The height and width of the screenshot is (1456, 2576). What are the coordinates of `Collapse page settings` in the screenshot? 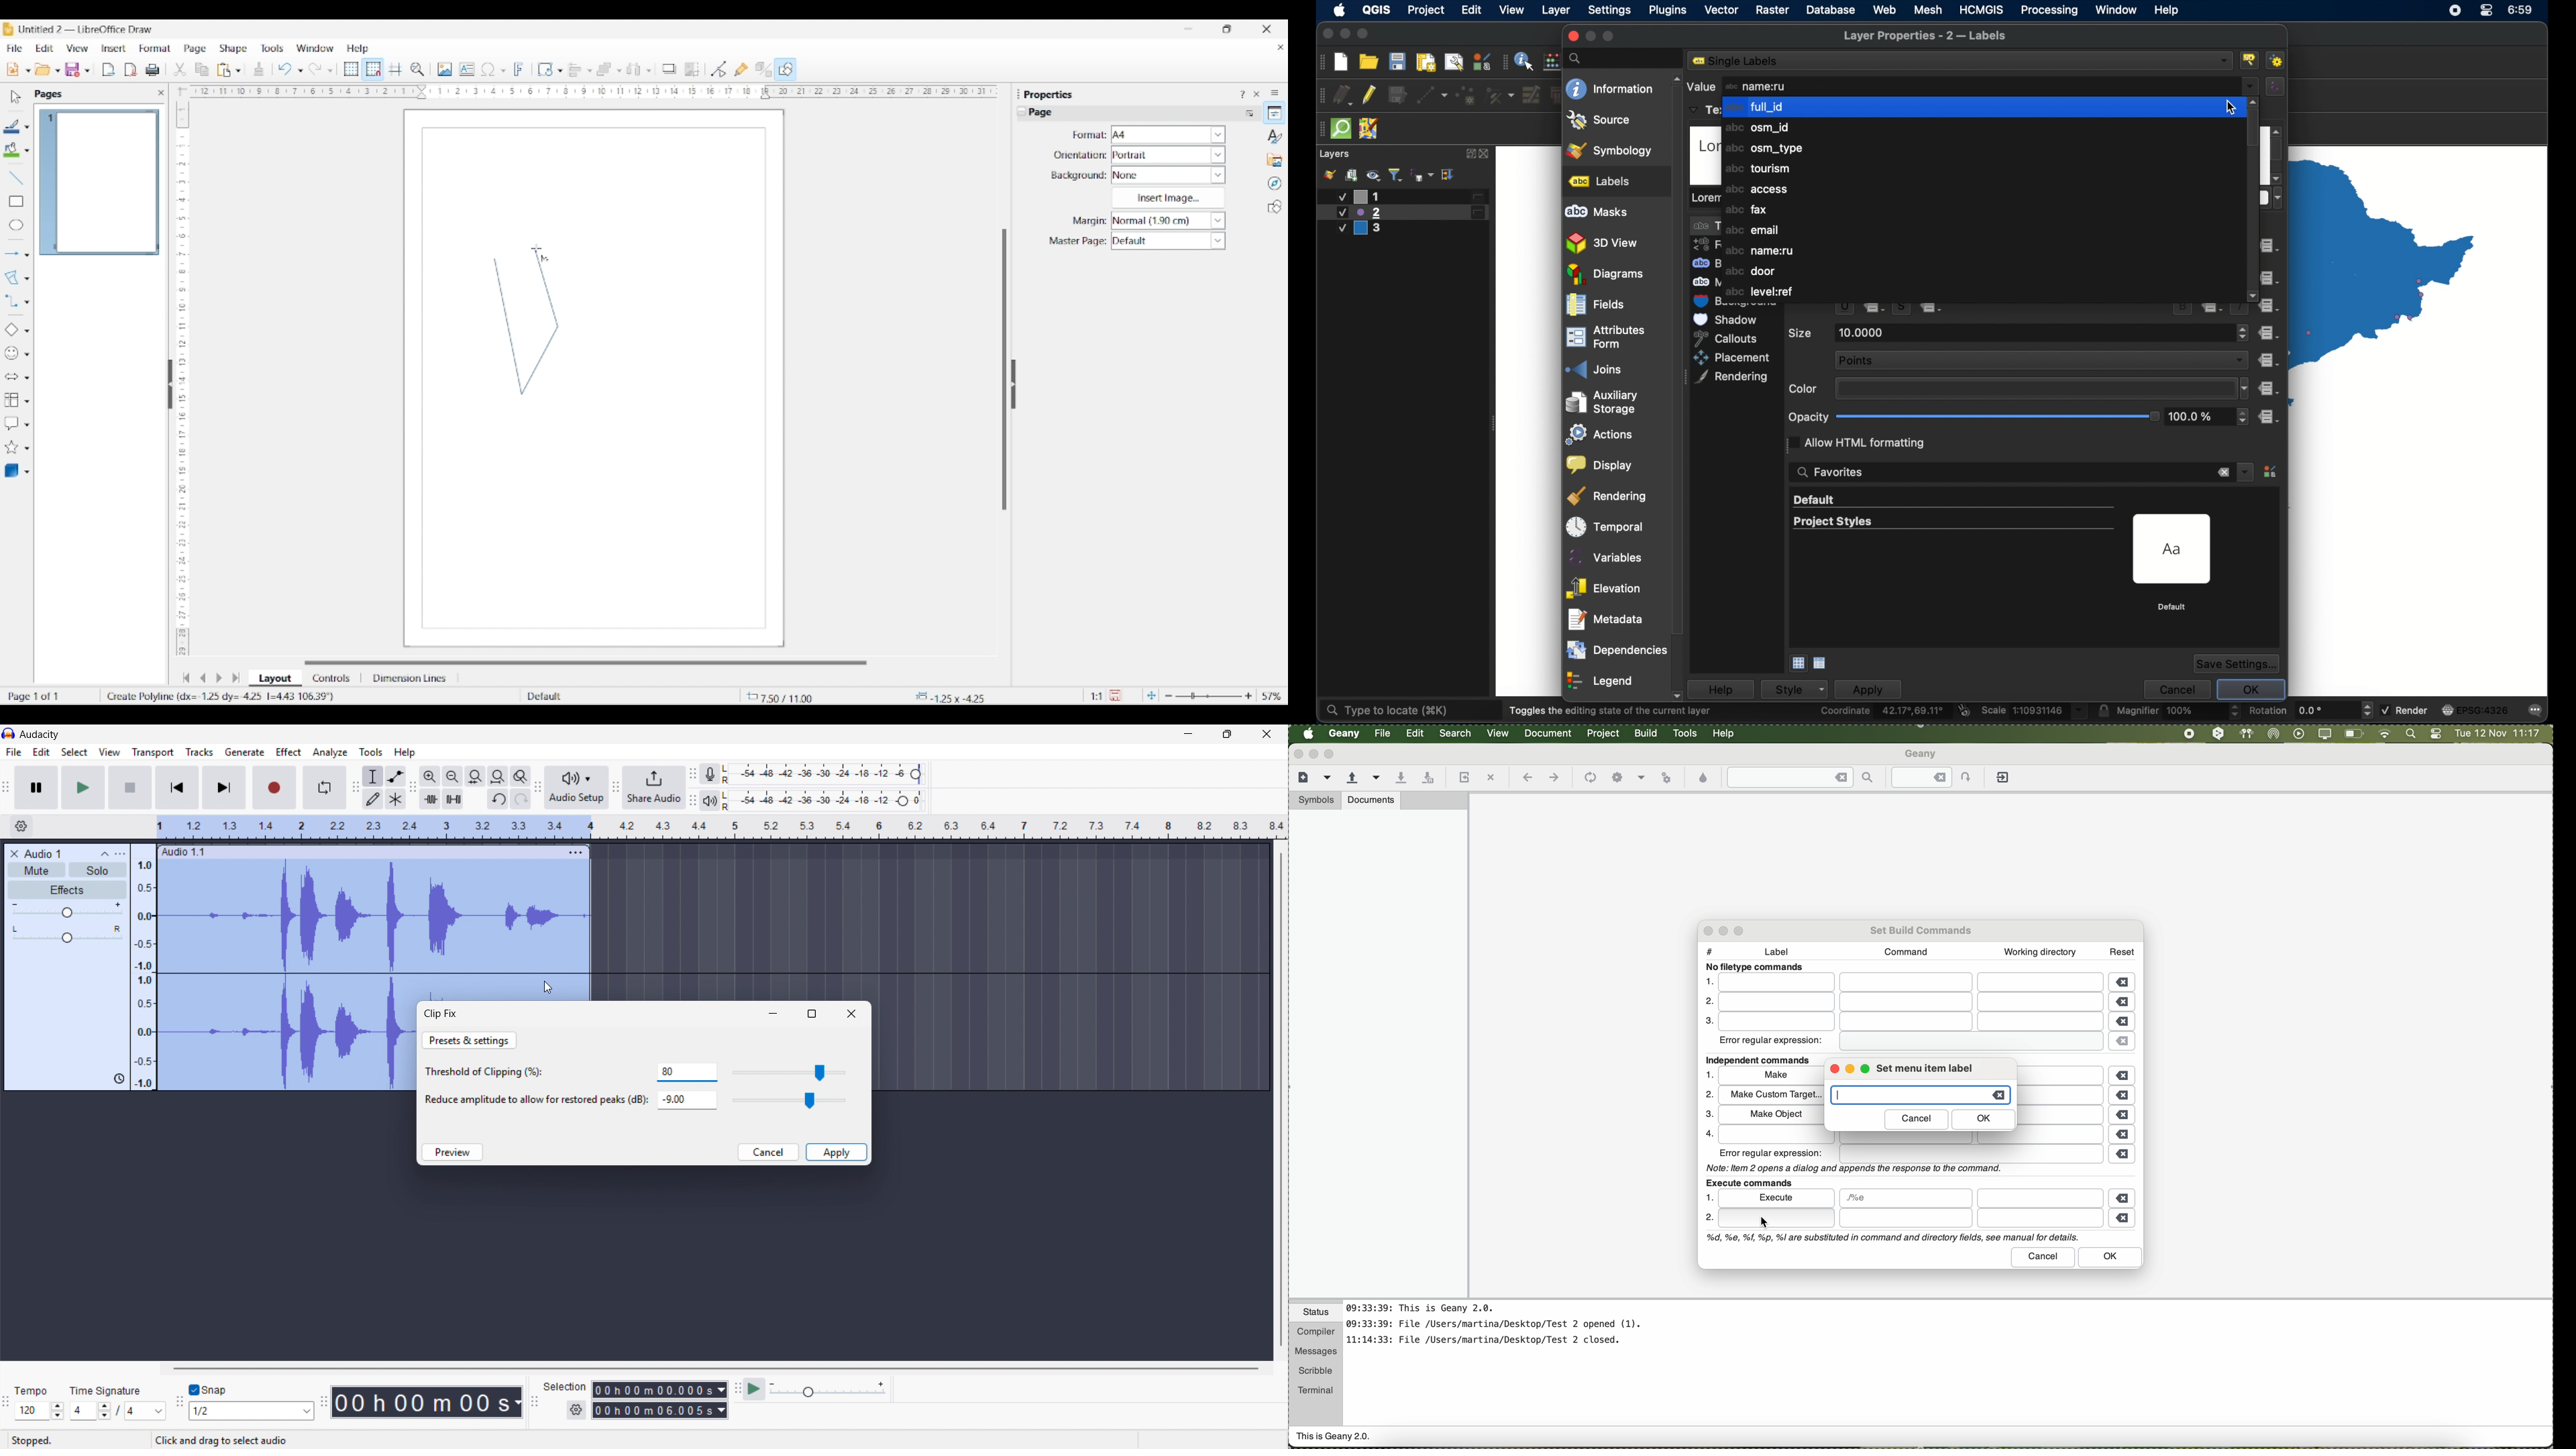 It's located at (1022, 111).